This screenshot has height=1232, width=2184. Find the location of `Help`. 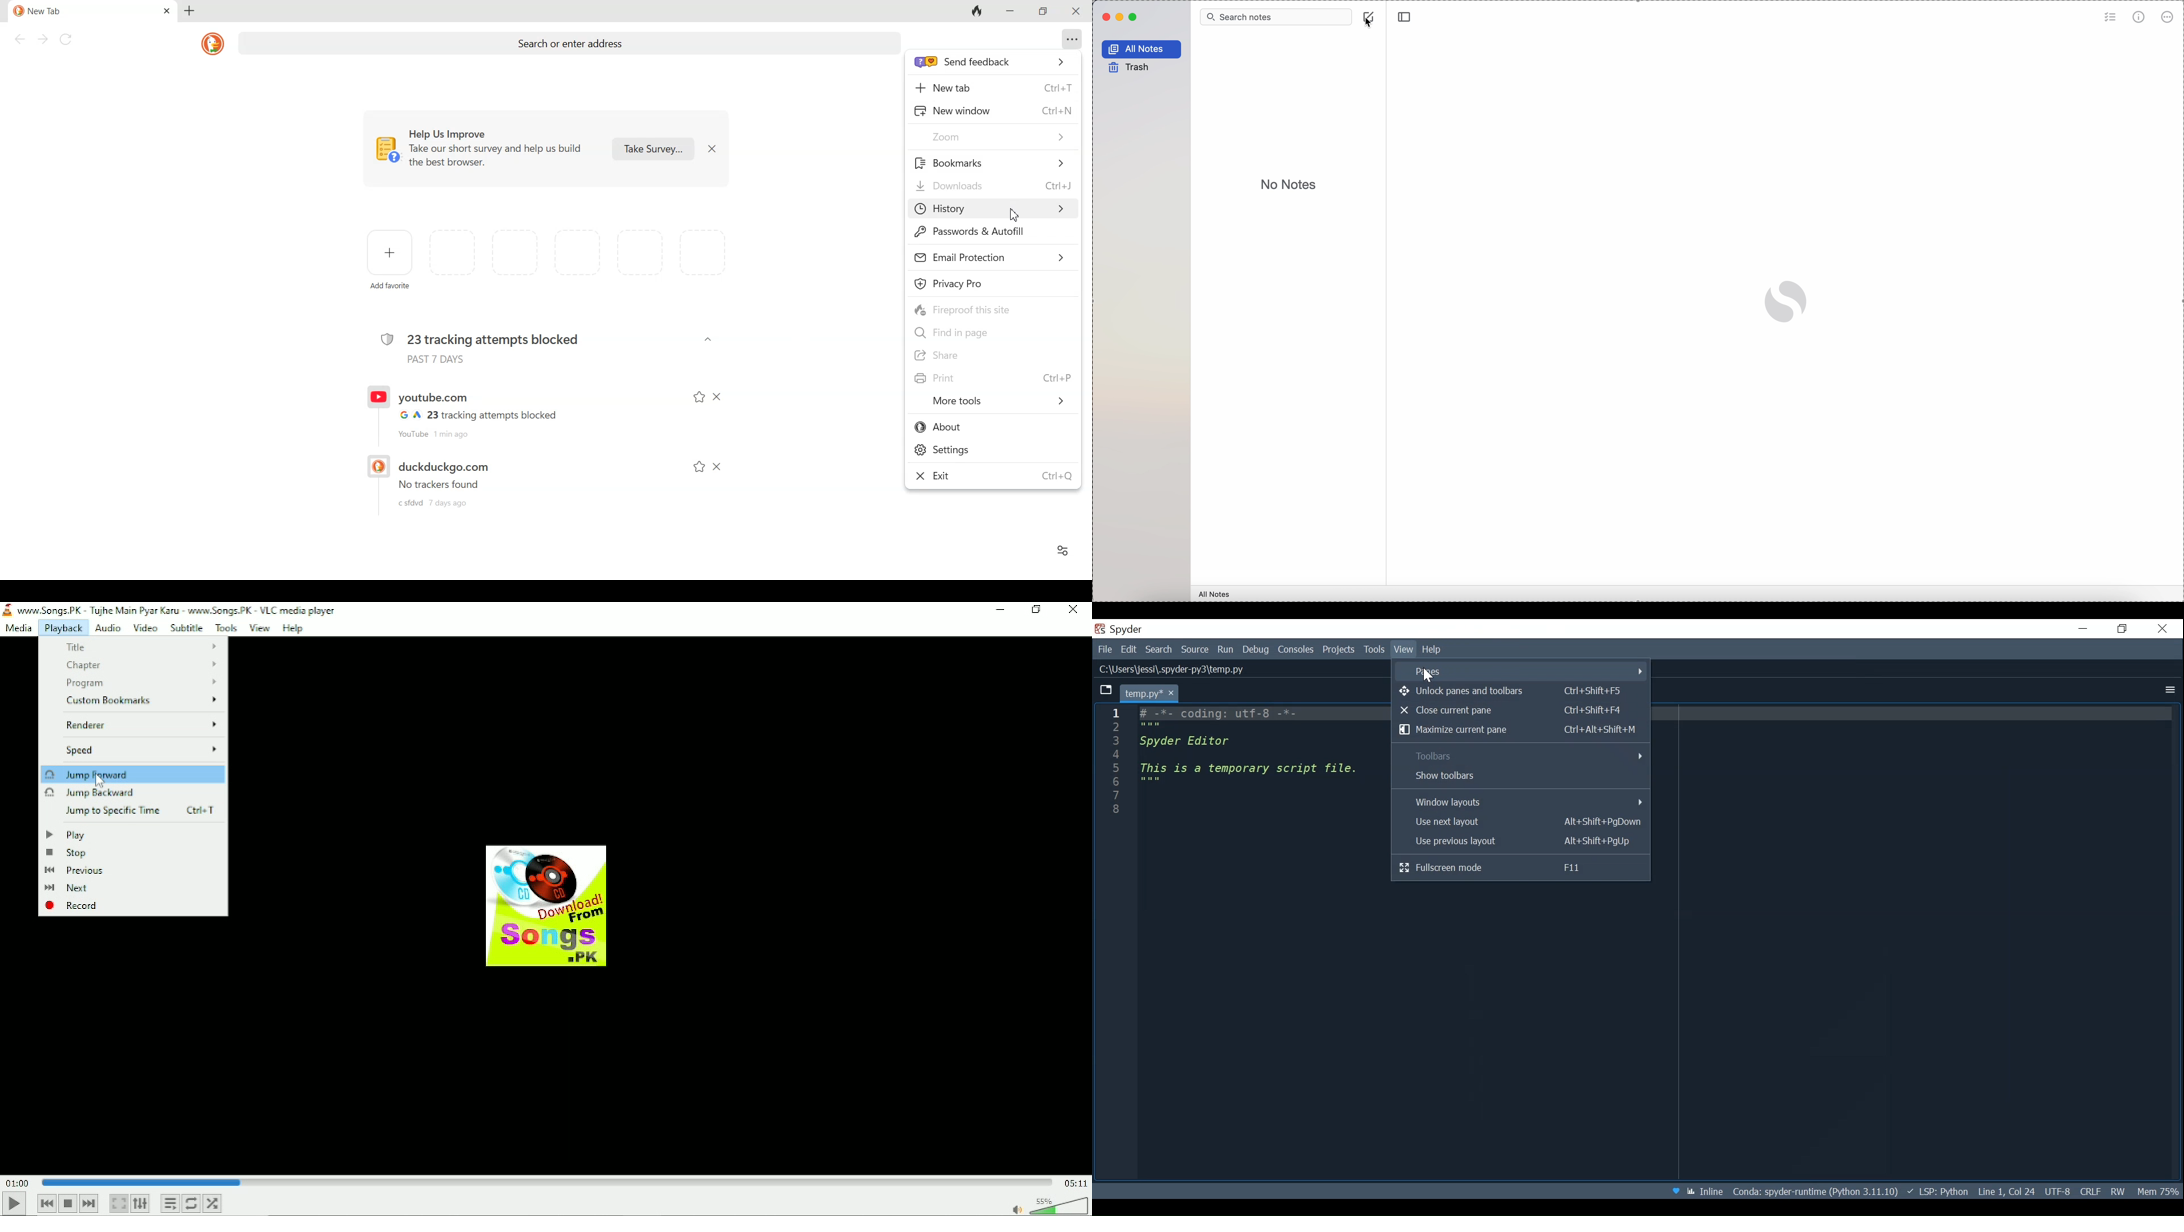

Help is located at coordinates (1432, 649).